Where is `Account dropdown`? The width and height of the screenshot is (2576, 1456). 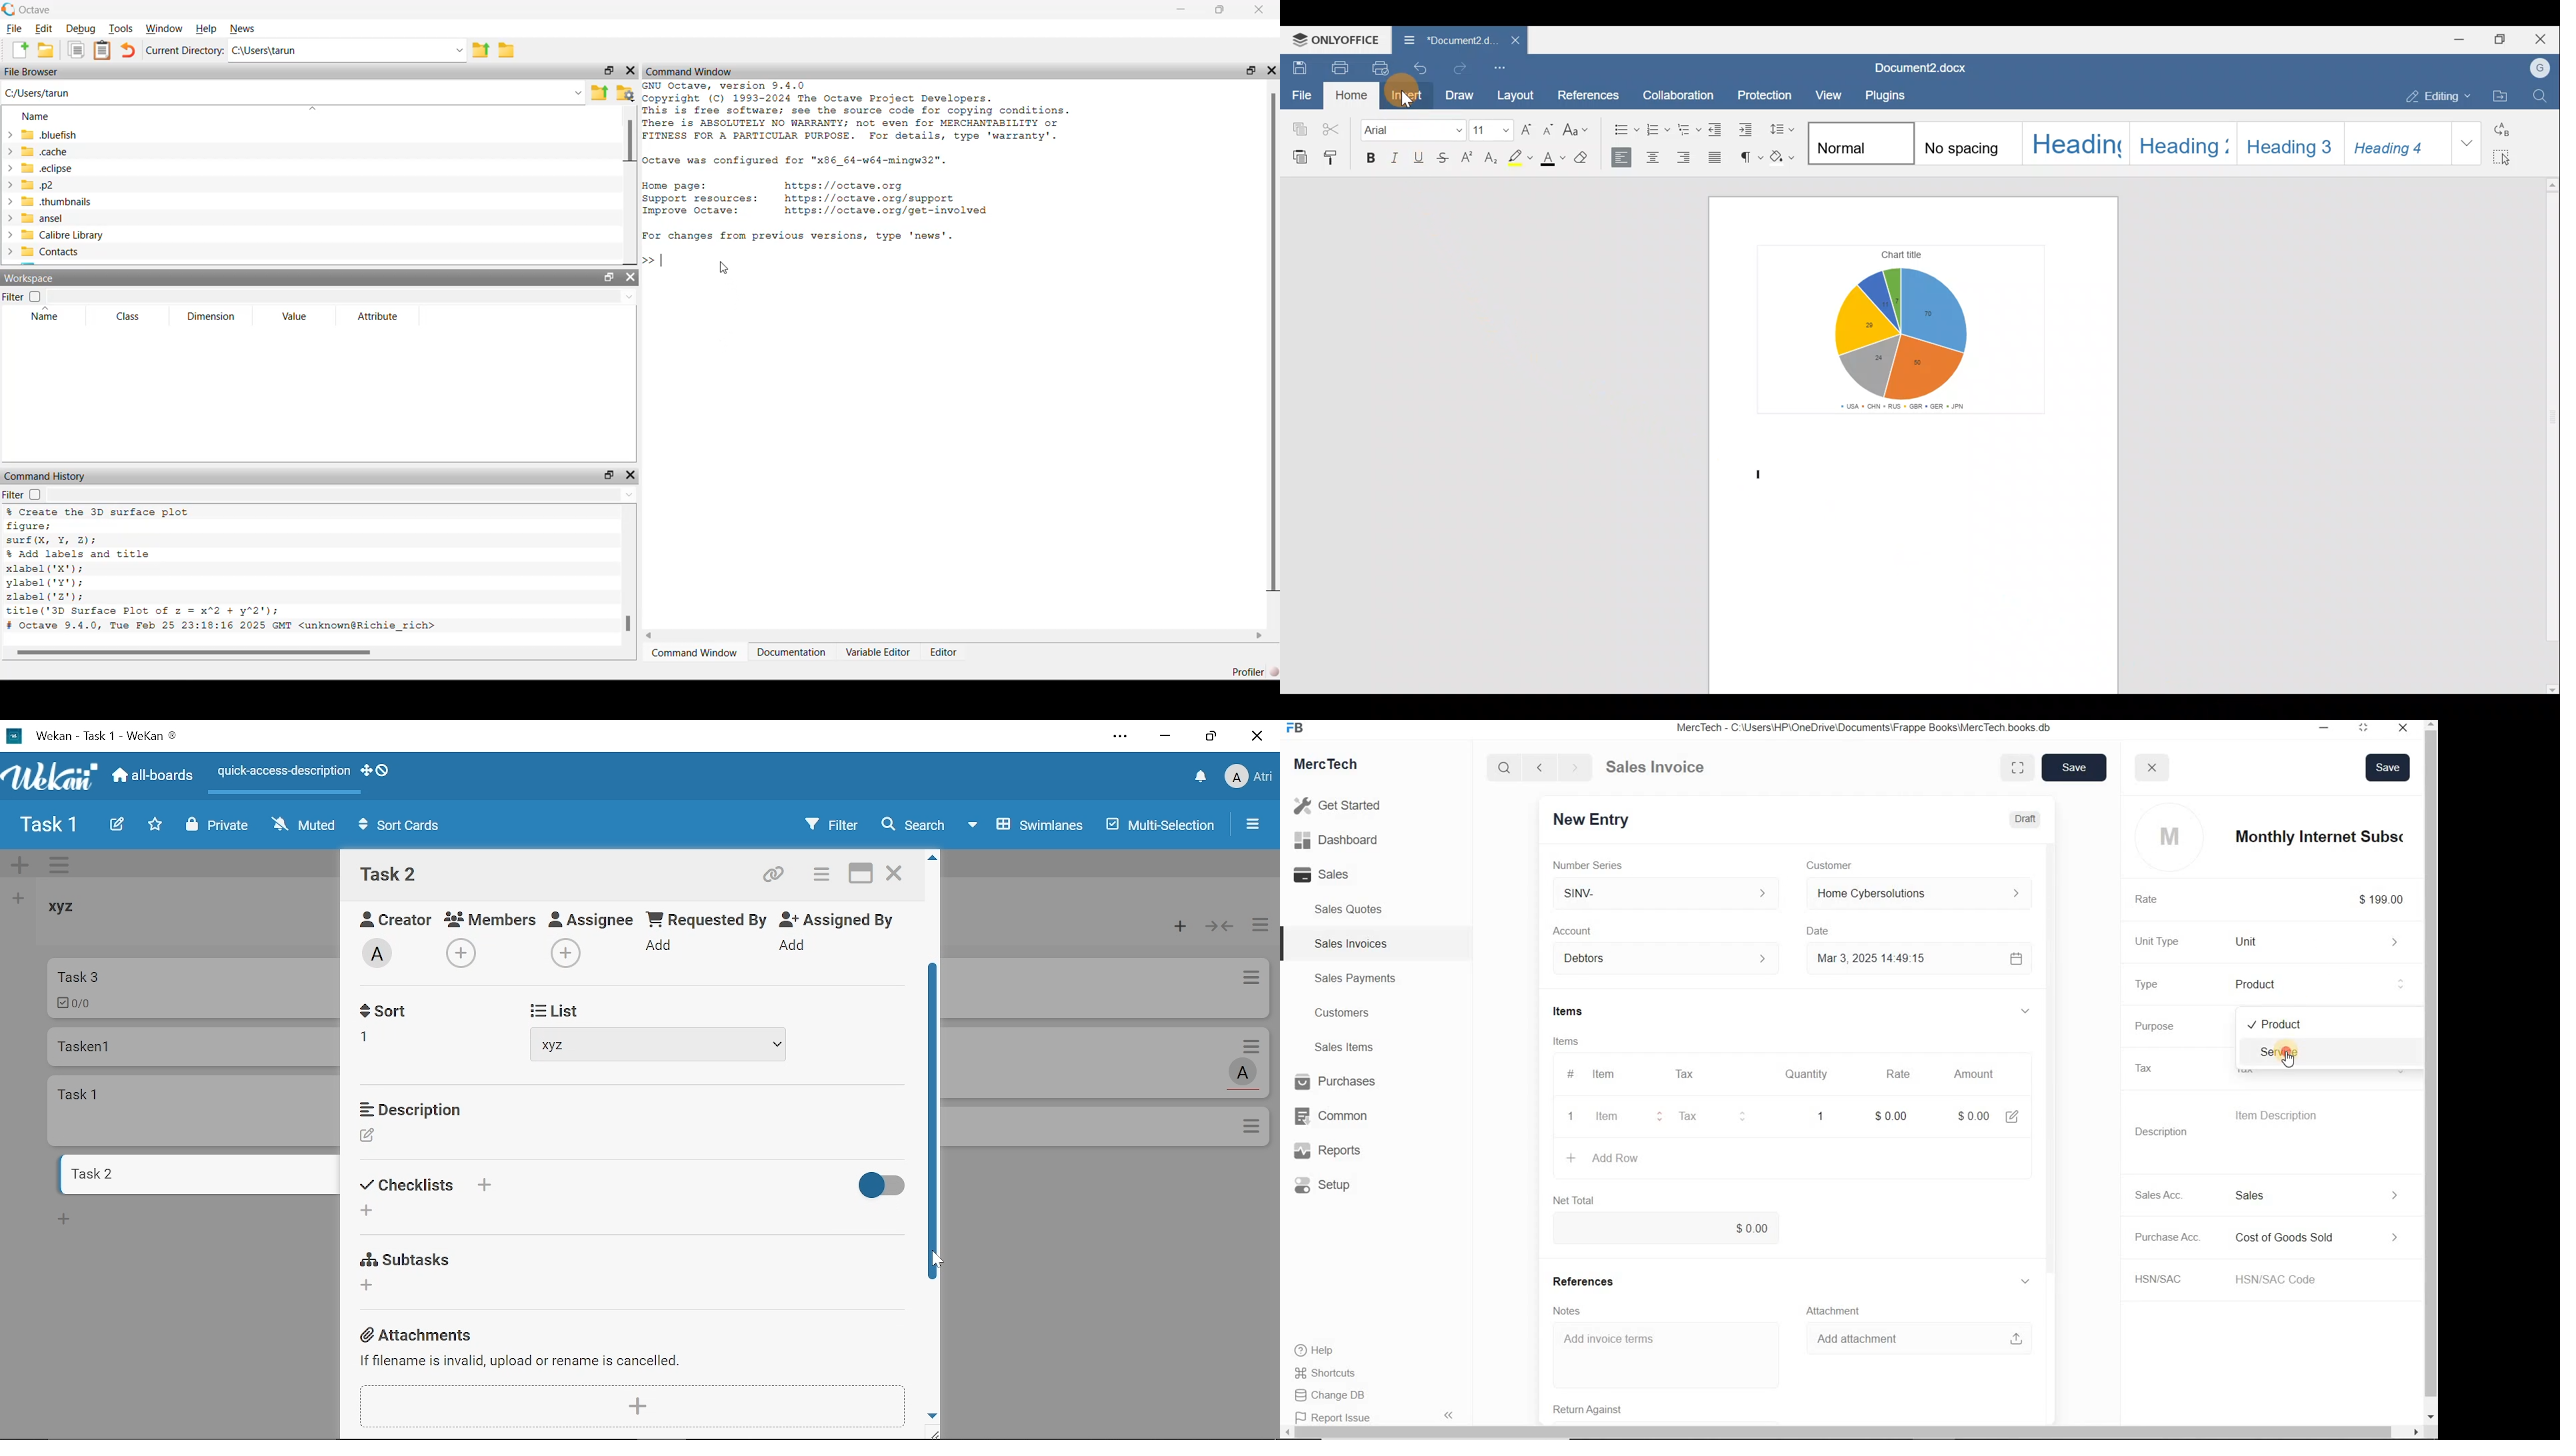
Account dropdown is located at coordinates (1673, 959).